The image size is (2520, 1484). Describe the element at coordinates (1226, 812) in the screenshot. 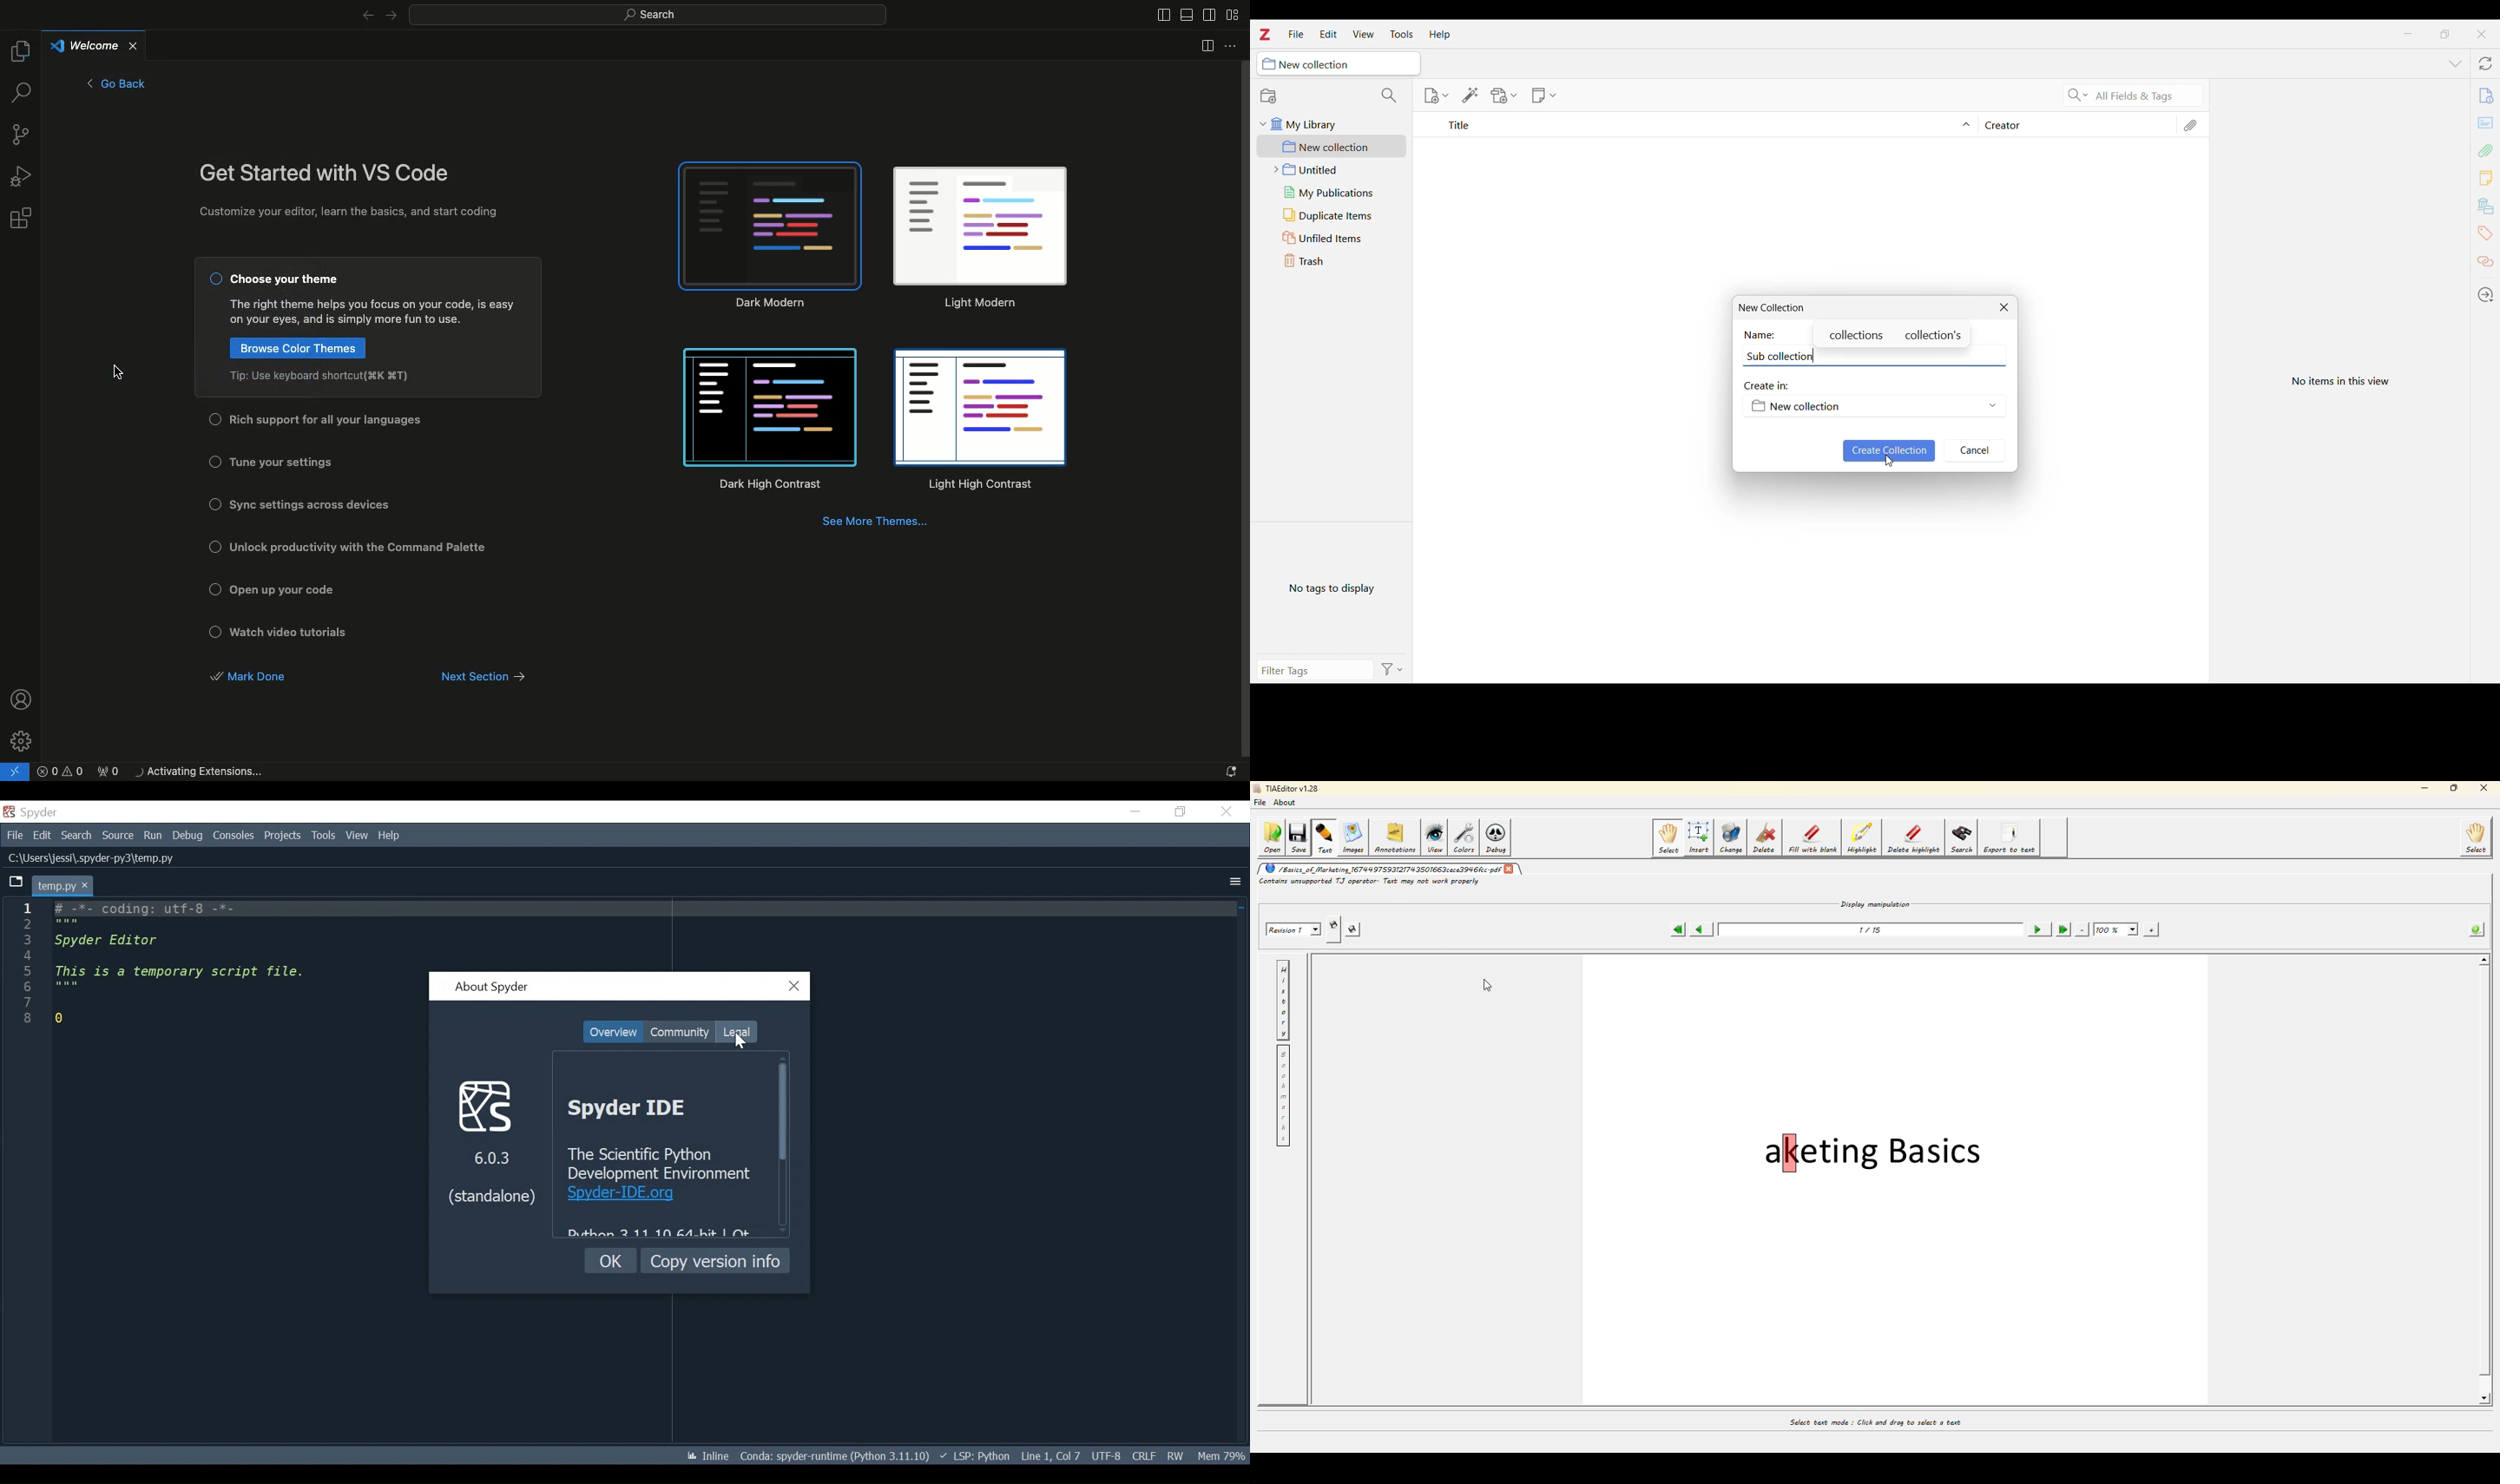

I see `Close` at that location.